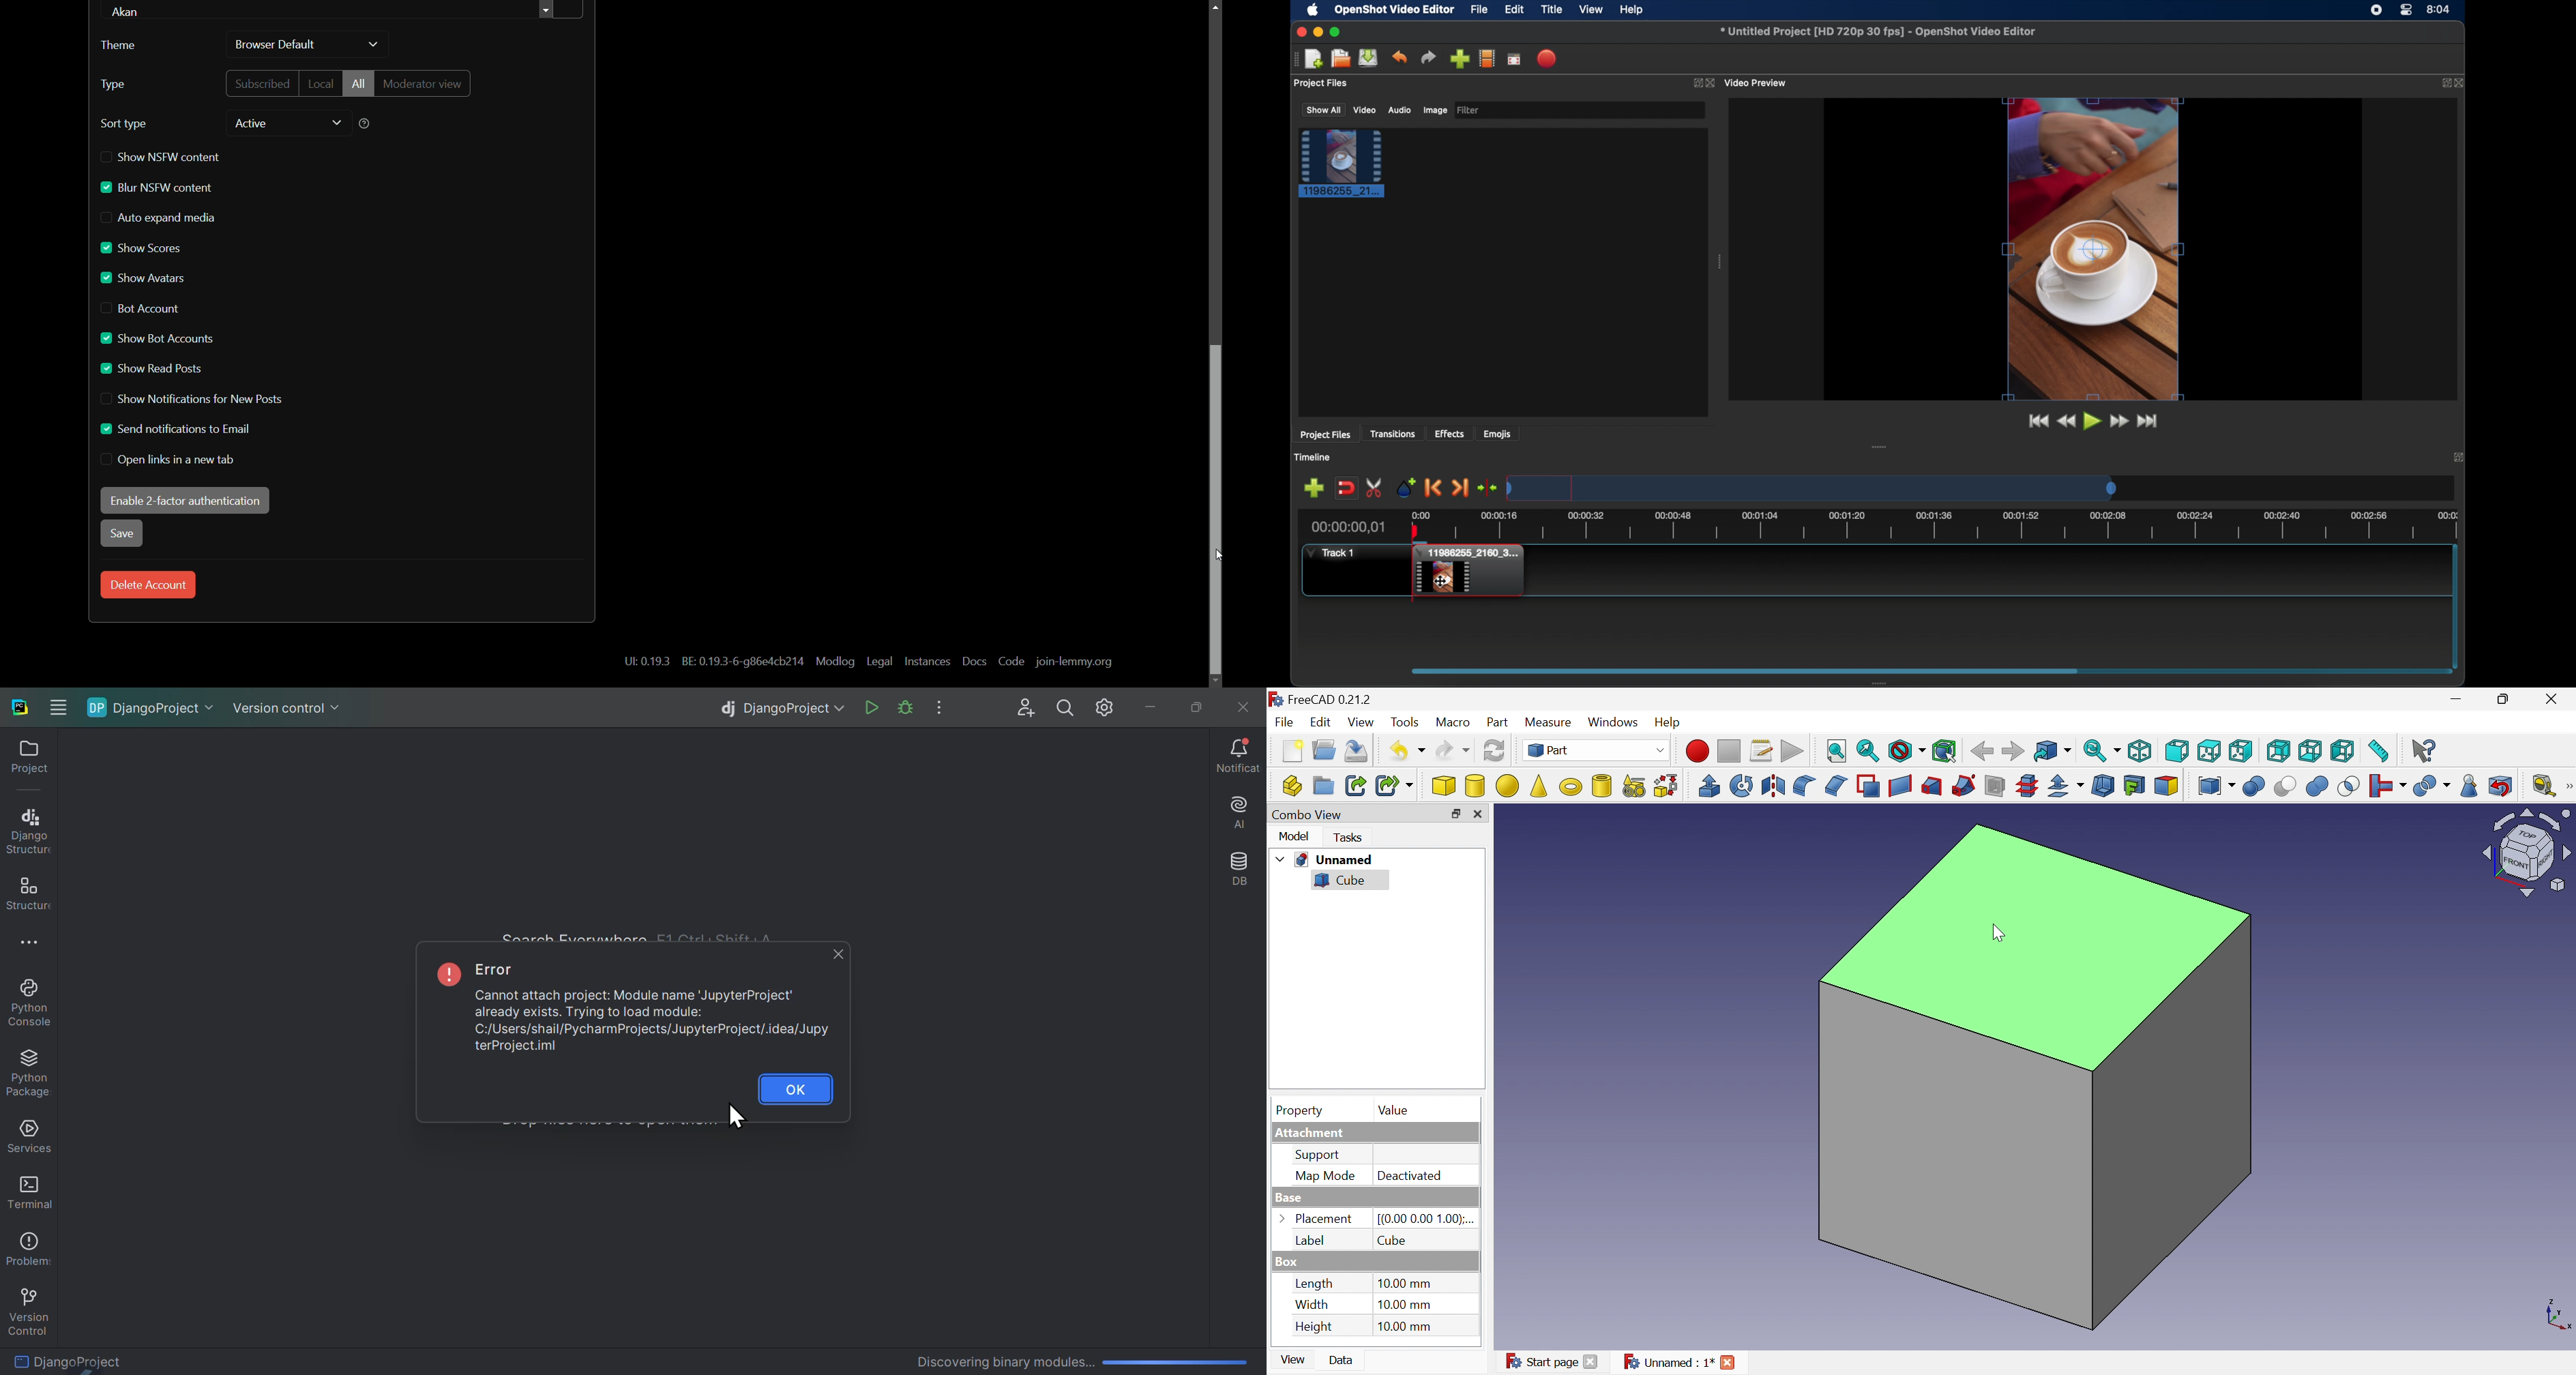 This screenshot has height=1400, width=2576. What do you see at coordinates (2288, 787) in the screenshot?
I see `Cut` at bounding box center [2288, 787].